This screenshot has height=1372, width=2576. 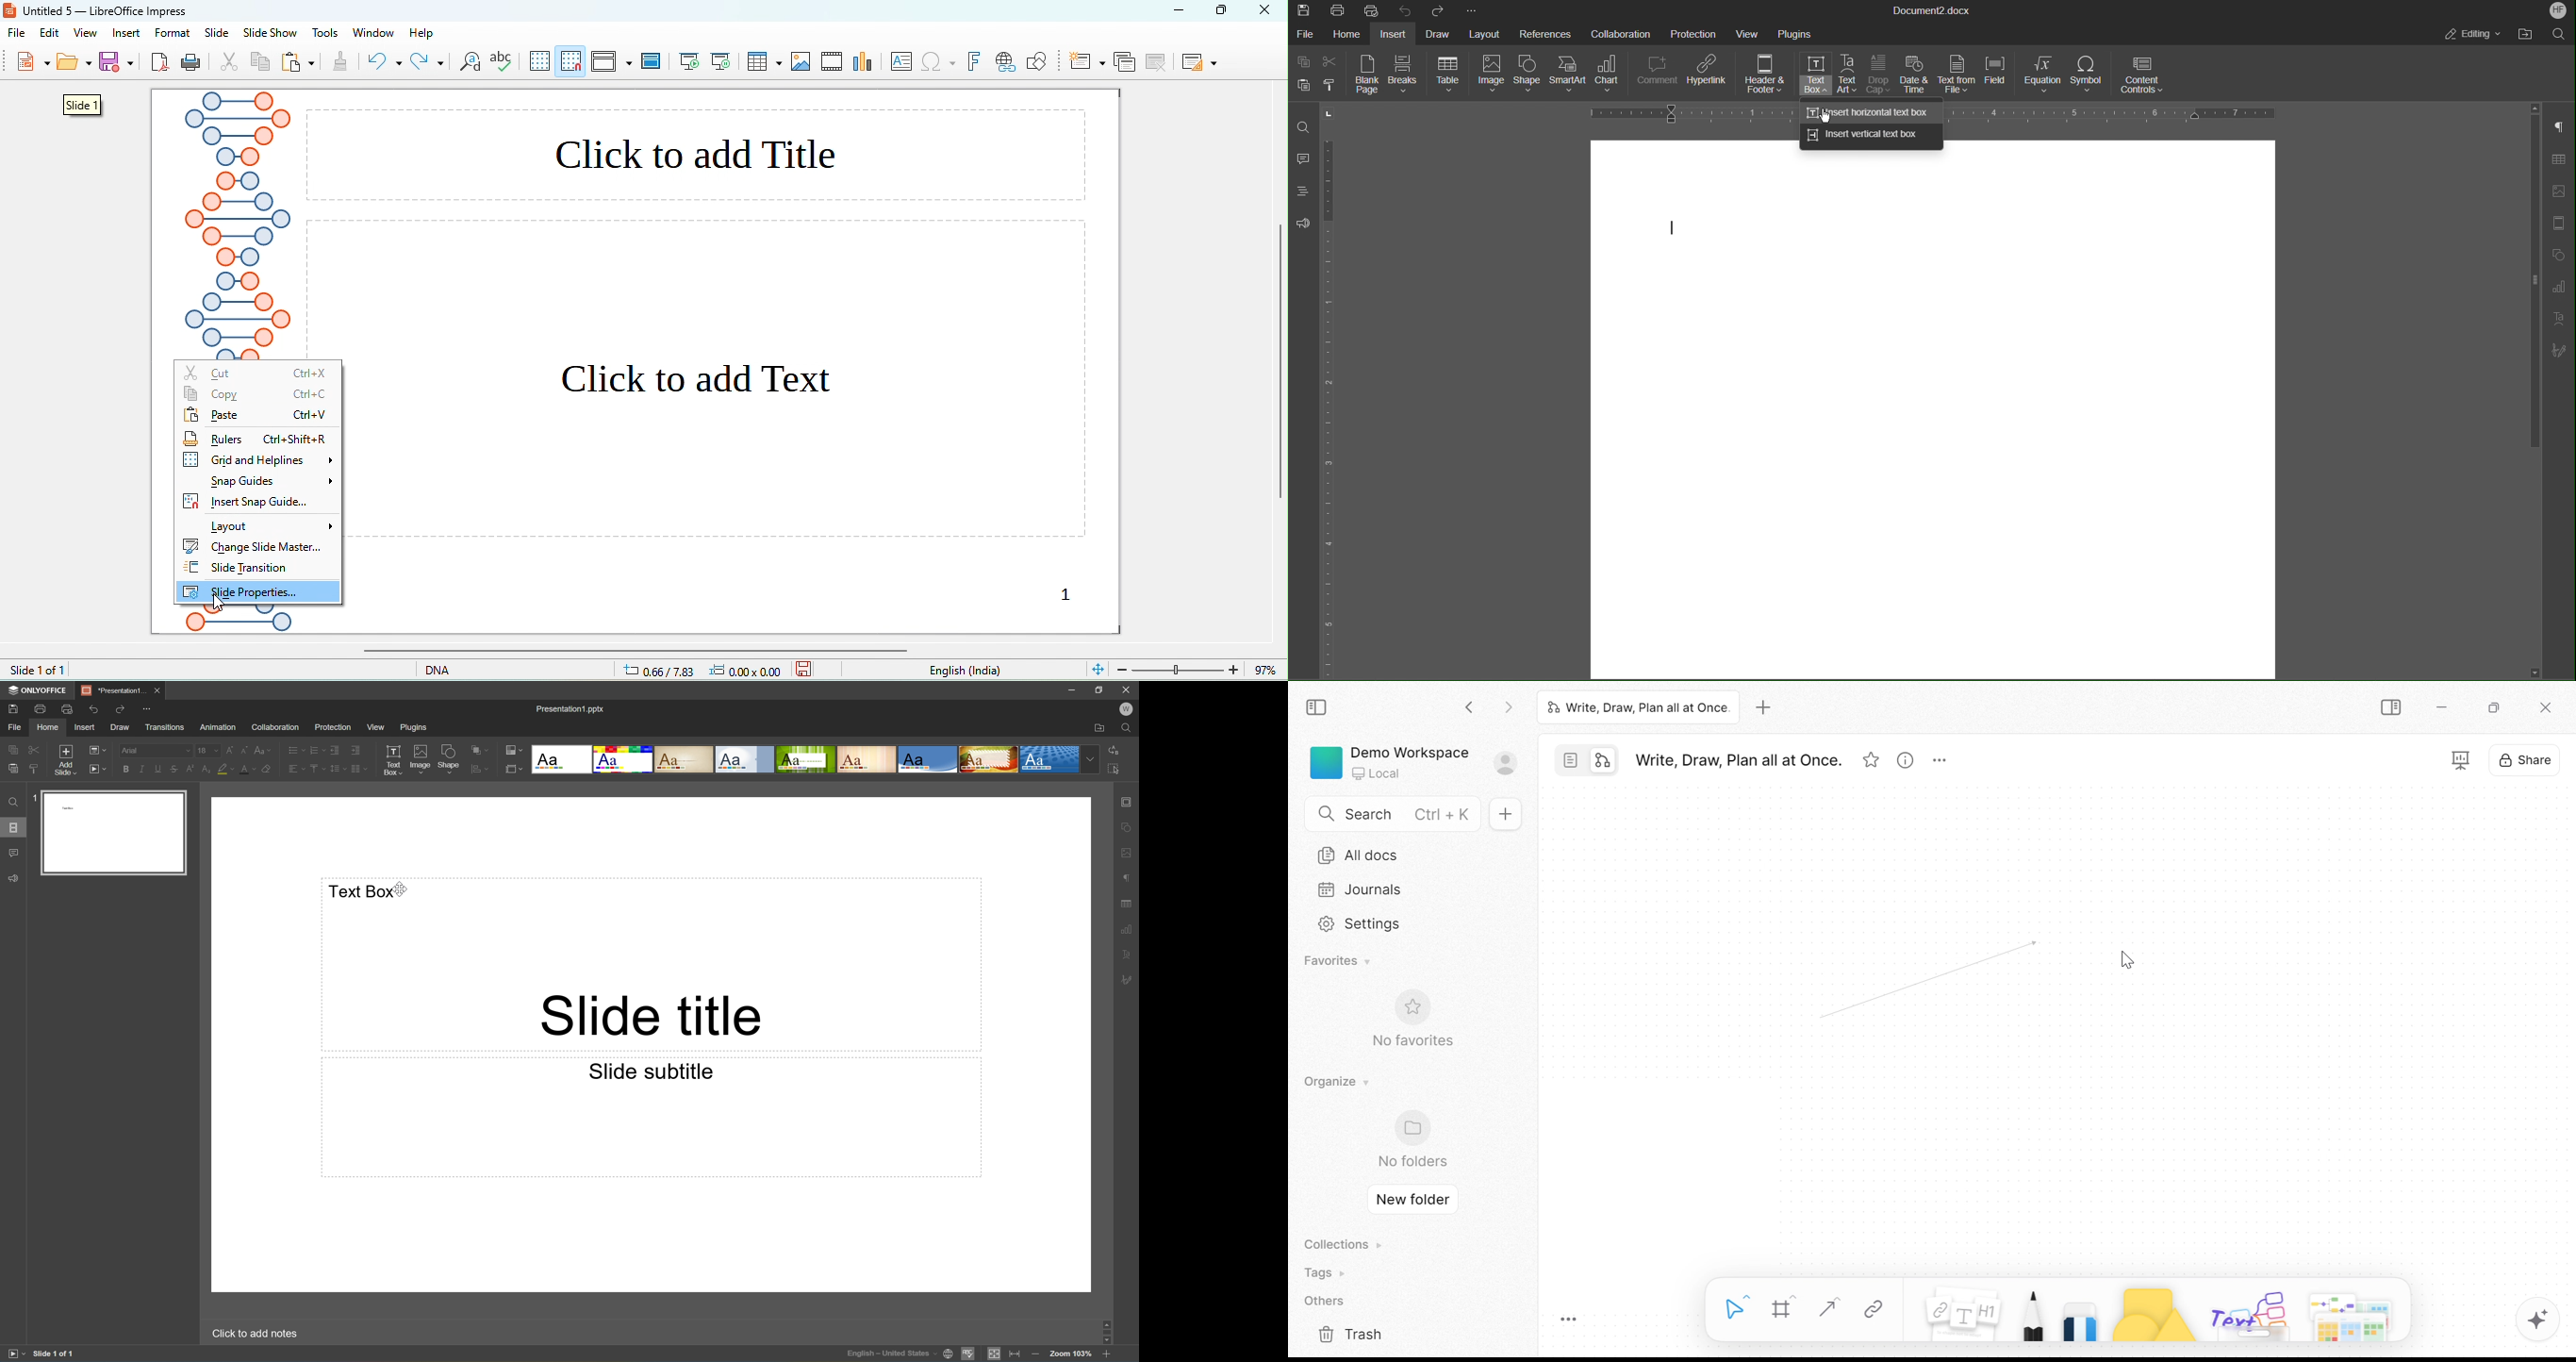 What do you see at coordinates (2559, 11) in the screenshot?
I see `Account` at bounding box center [2559, 11].